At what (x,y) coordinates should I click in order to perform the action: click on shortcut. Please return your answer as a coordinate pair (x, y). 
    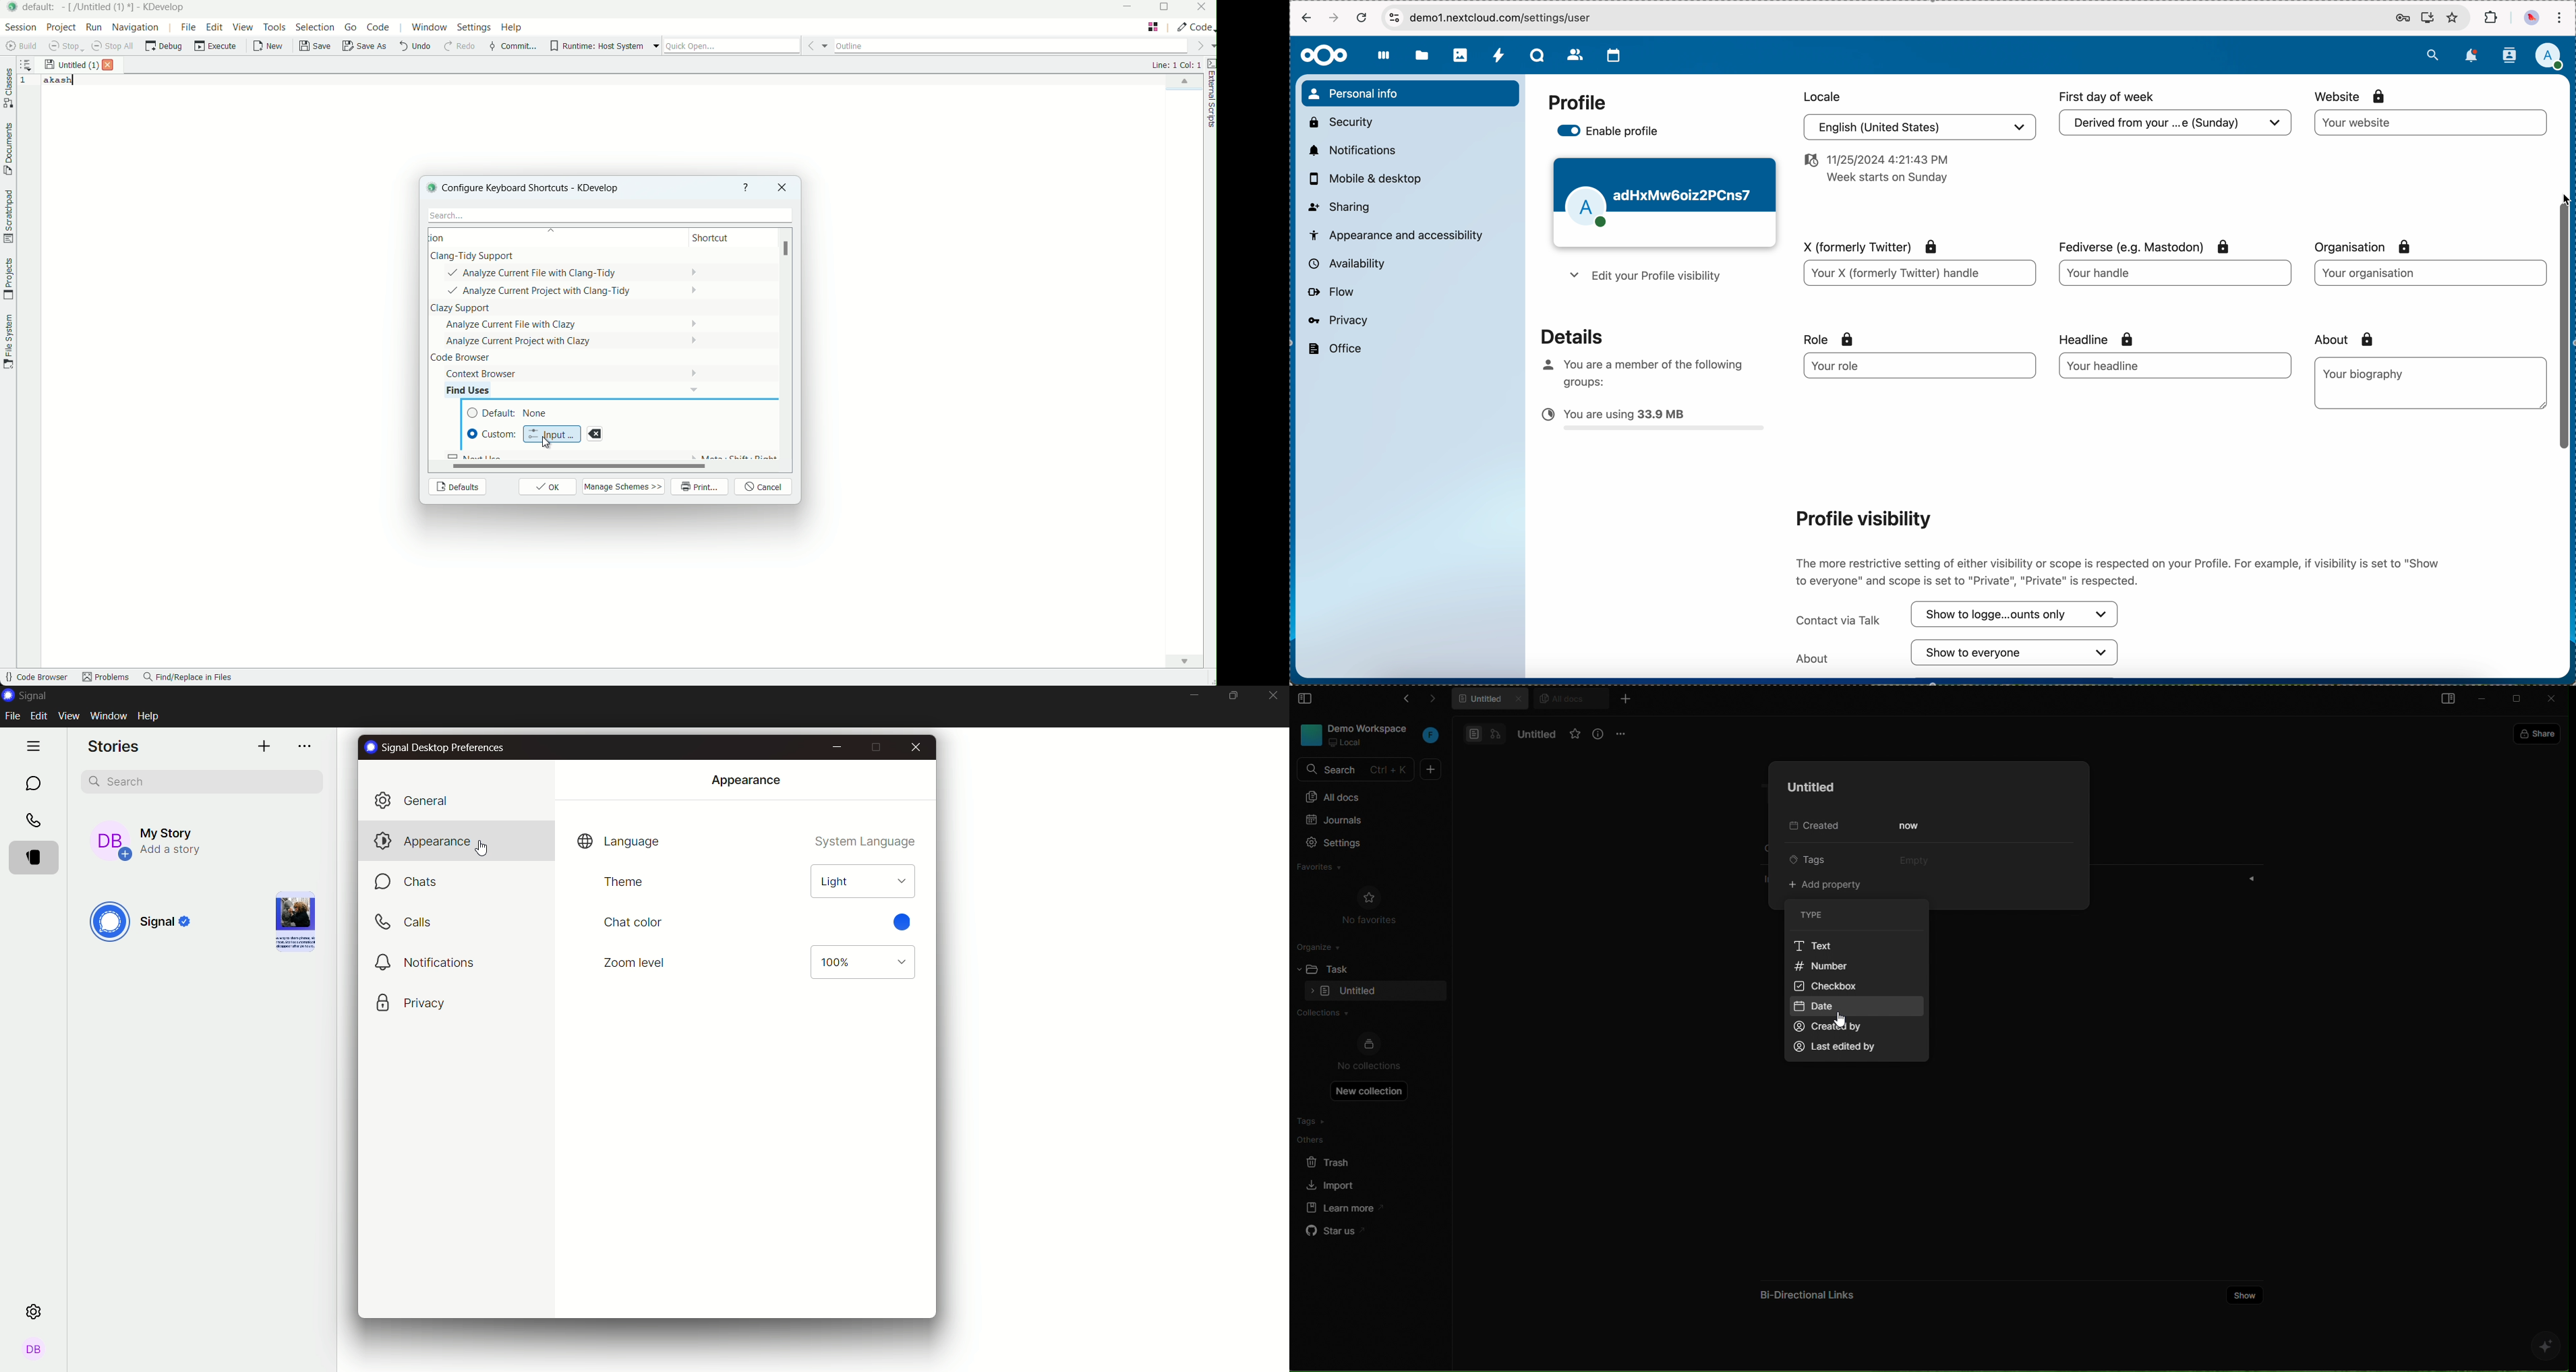
    Looking at the image, I should click on (722, 239).